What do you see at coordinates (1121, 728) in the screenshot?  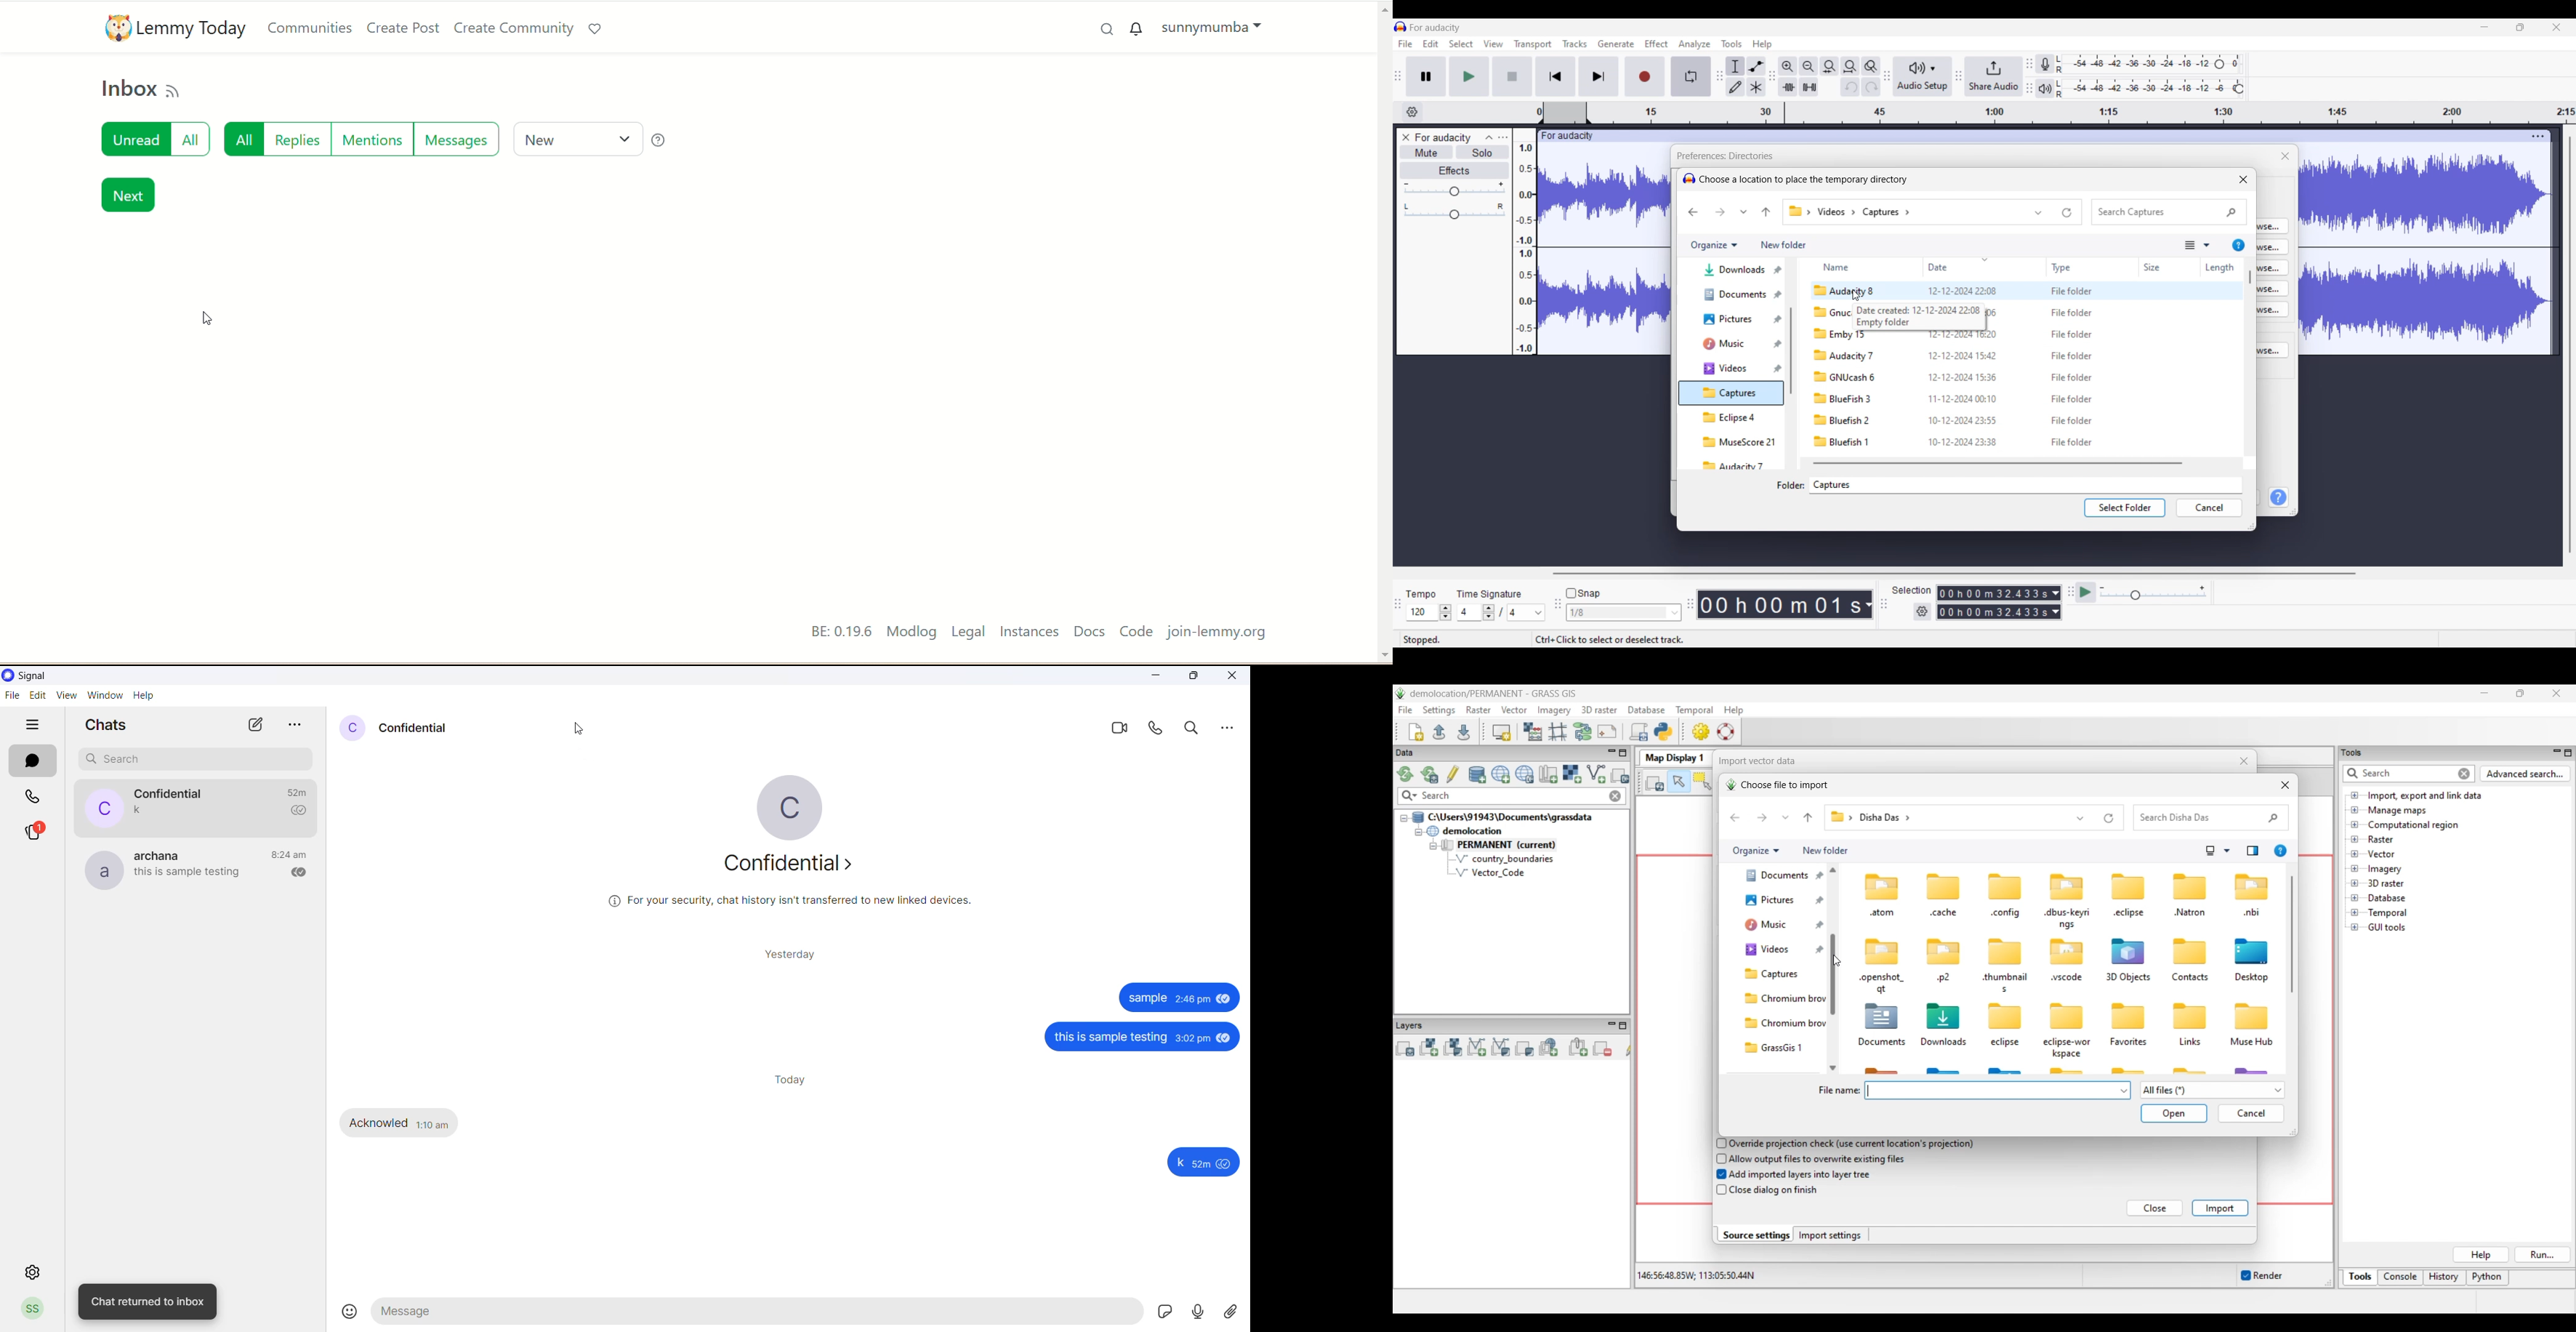 I see `video call` at bounding box center [1121, 728].